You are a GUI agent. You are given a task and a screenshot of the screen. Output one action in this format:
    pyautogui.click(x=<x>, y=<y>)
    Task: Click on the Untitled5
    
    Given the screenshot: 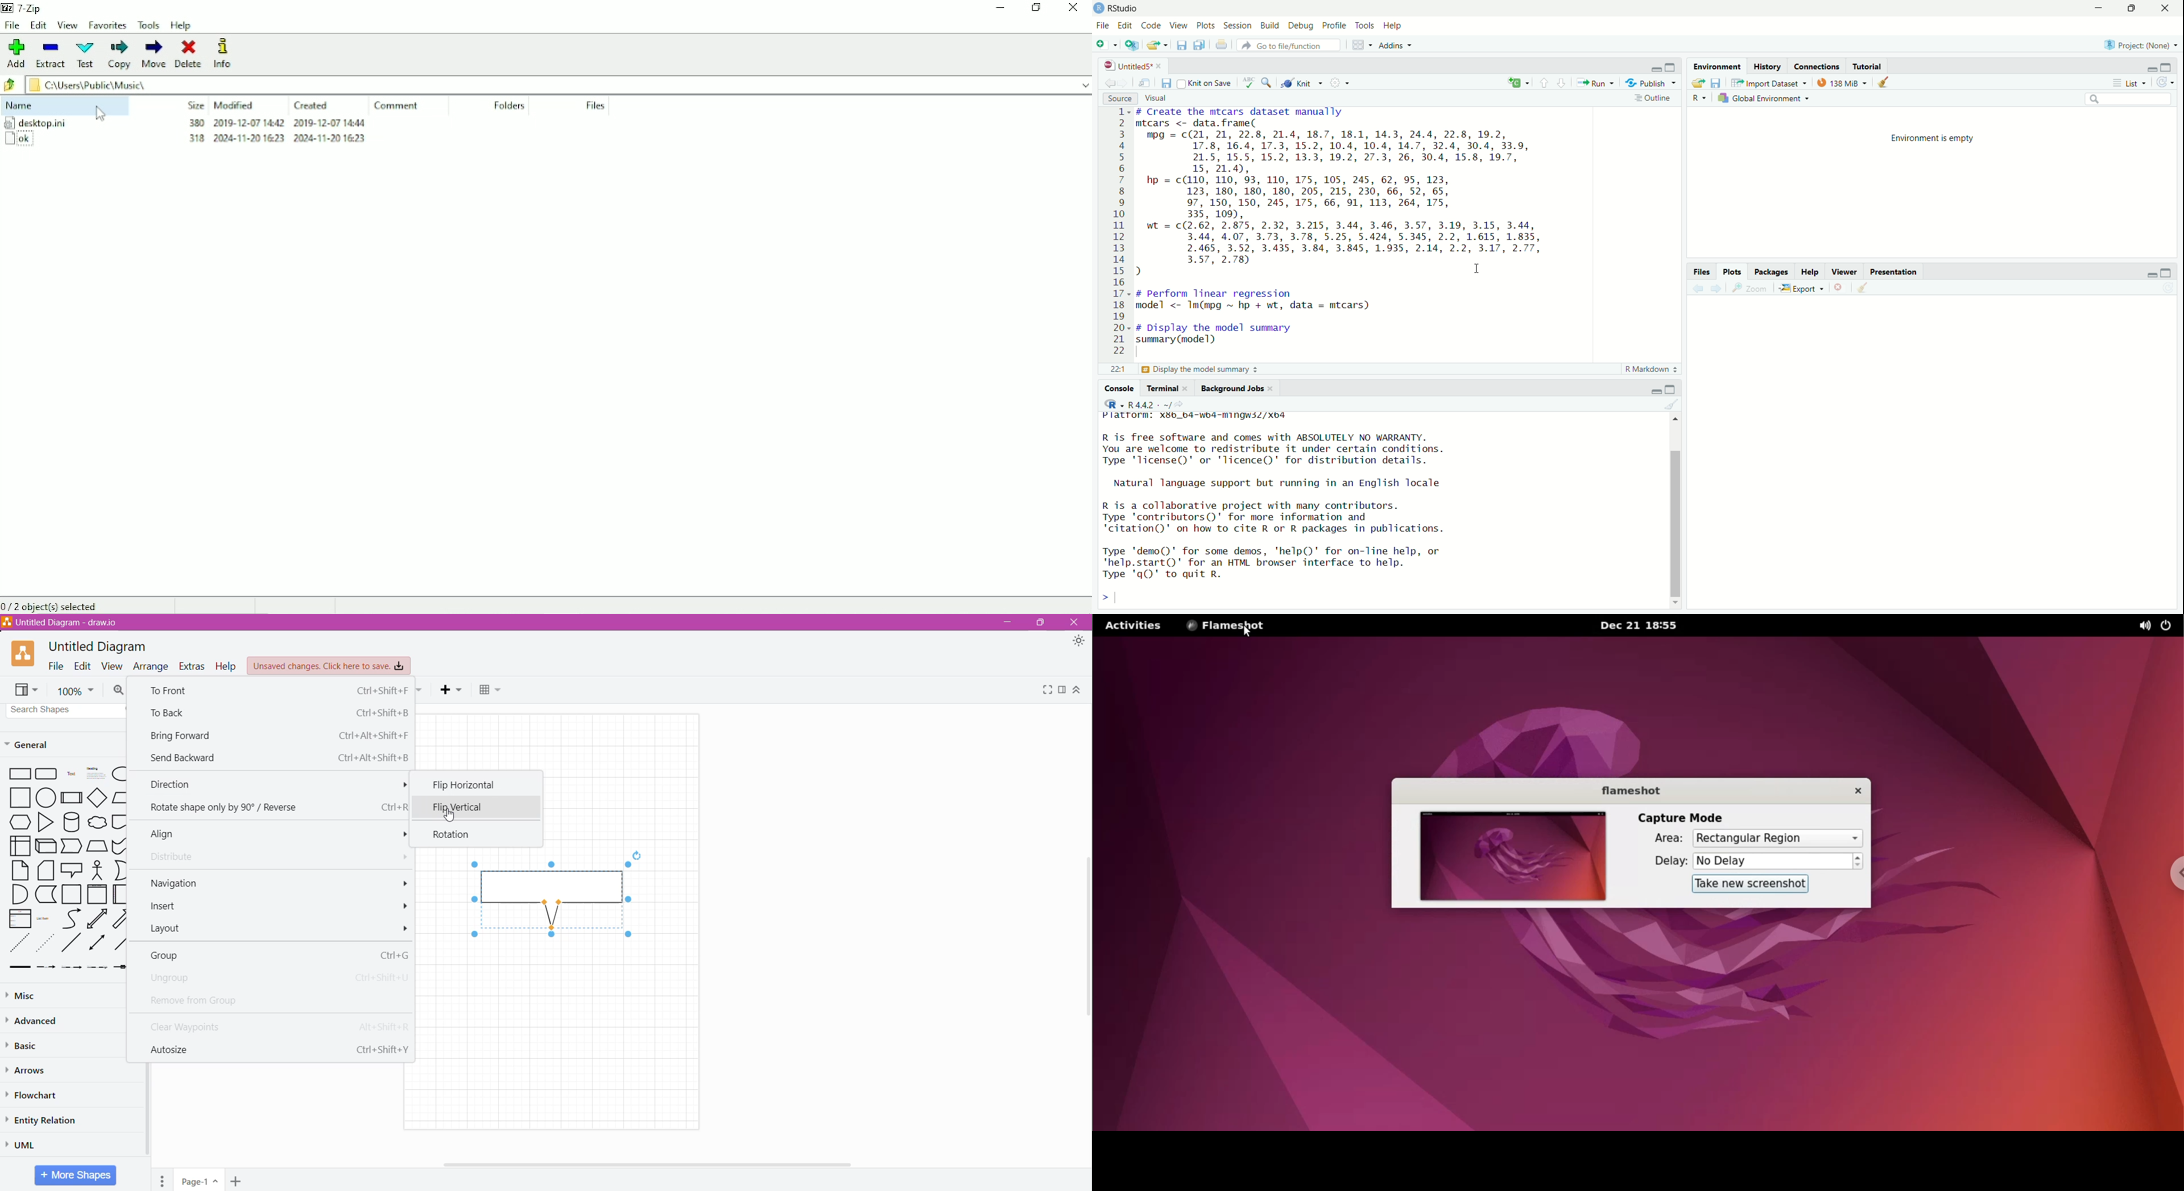 What is the action you would take?
    pyautogui.click(x=1128, y=66)
    